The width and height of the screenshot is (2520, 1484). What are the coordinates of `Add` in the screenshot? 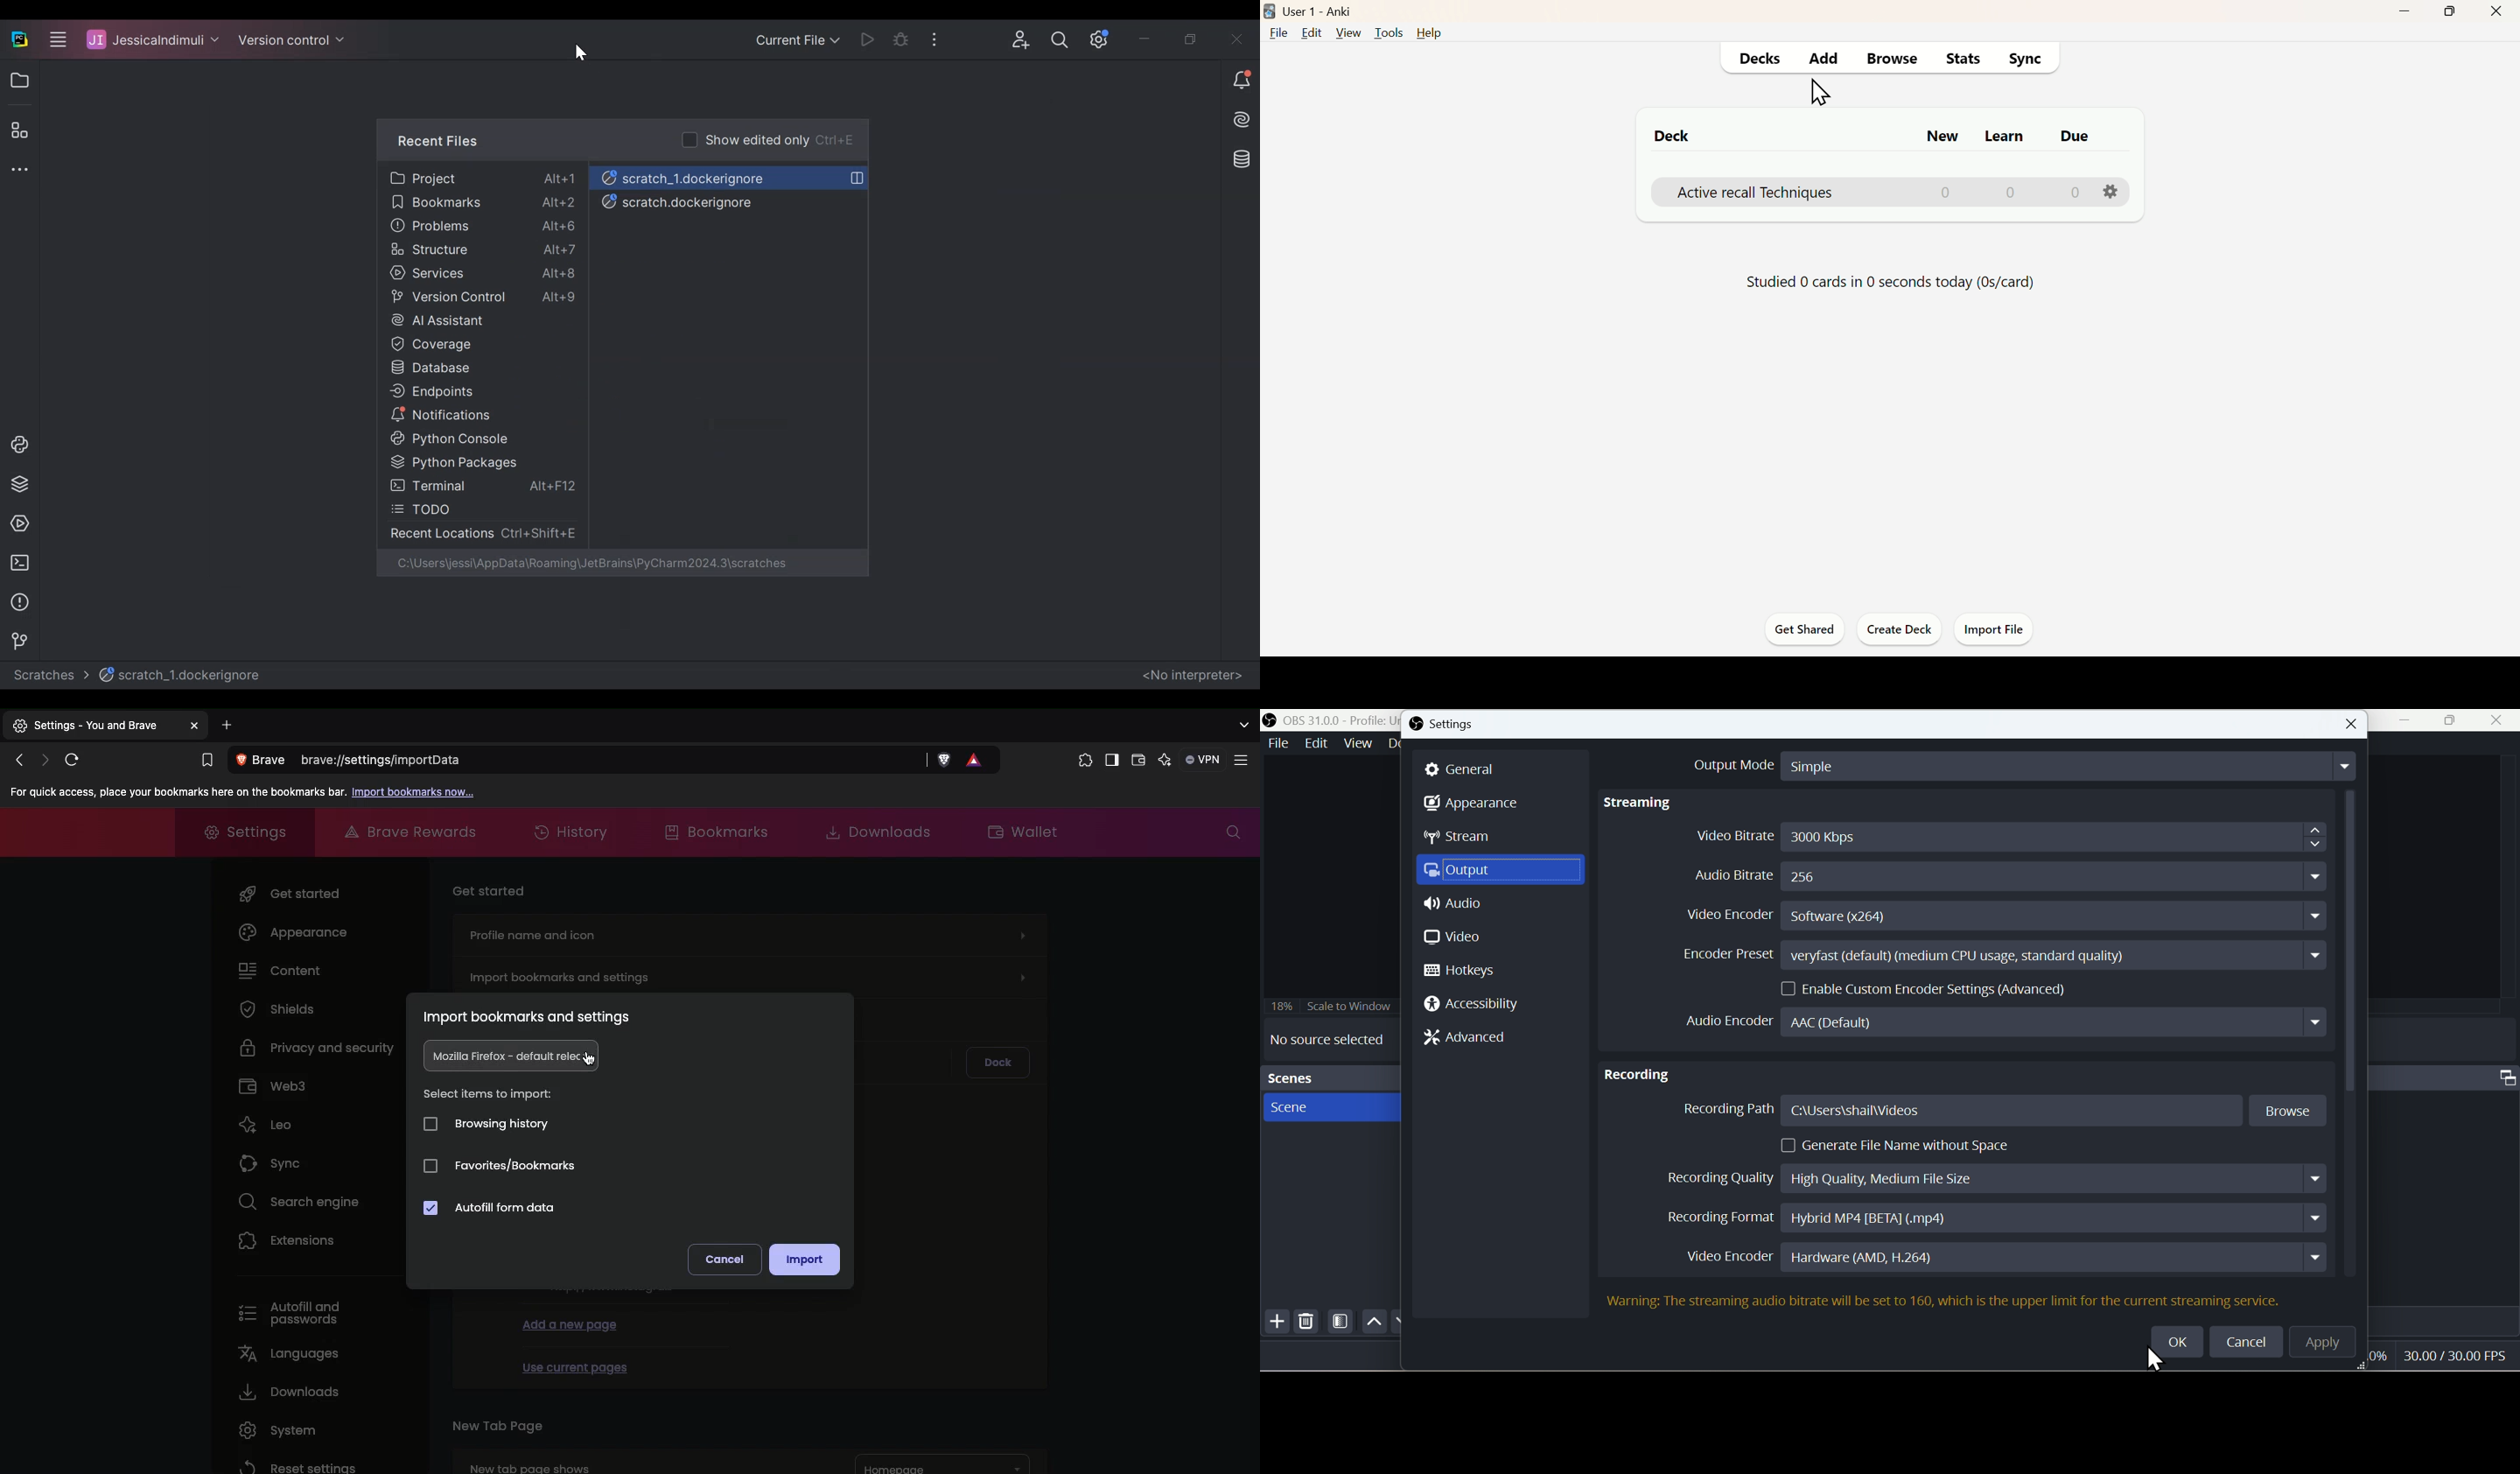 It's located at (1826, 59).